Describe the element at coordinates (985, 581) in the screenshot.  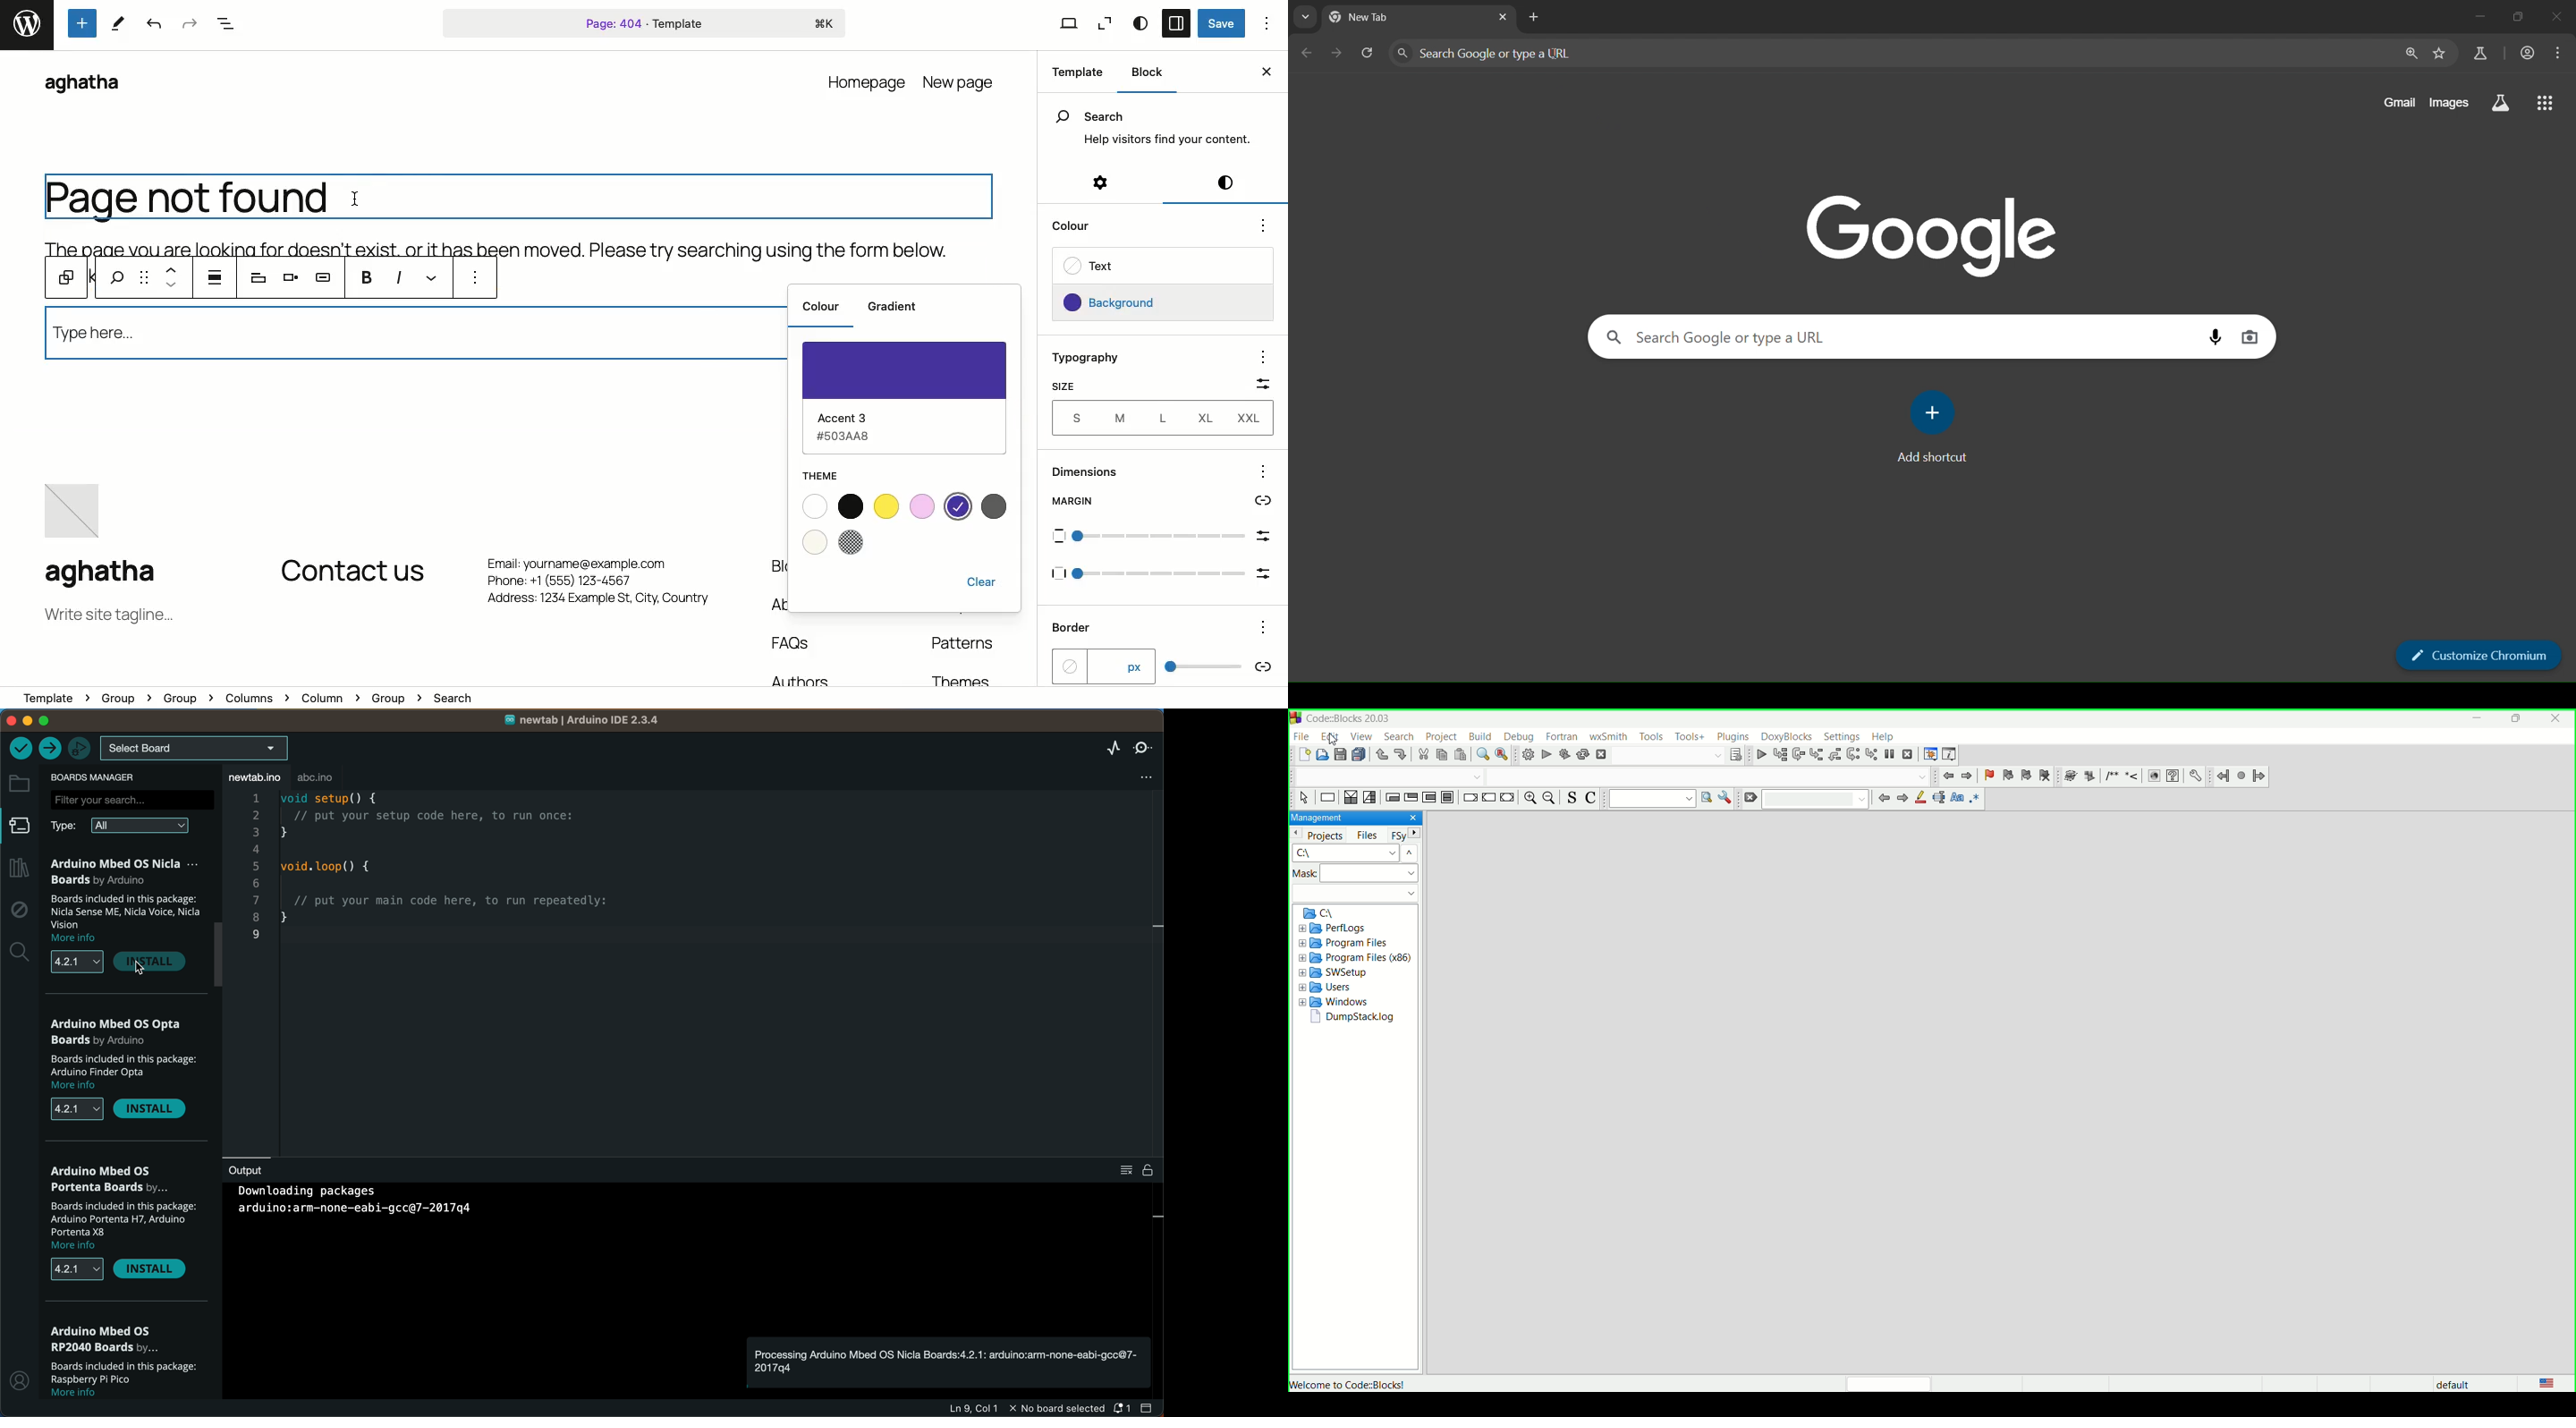
I see `Clear` at that location.